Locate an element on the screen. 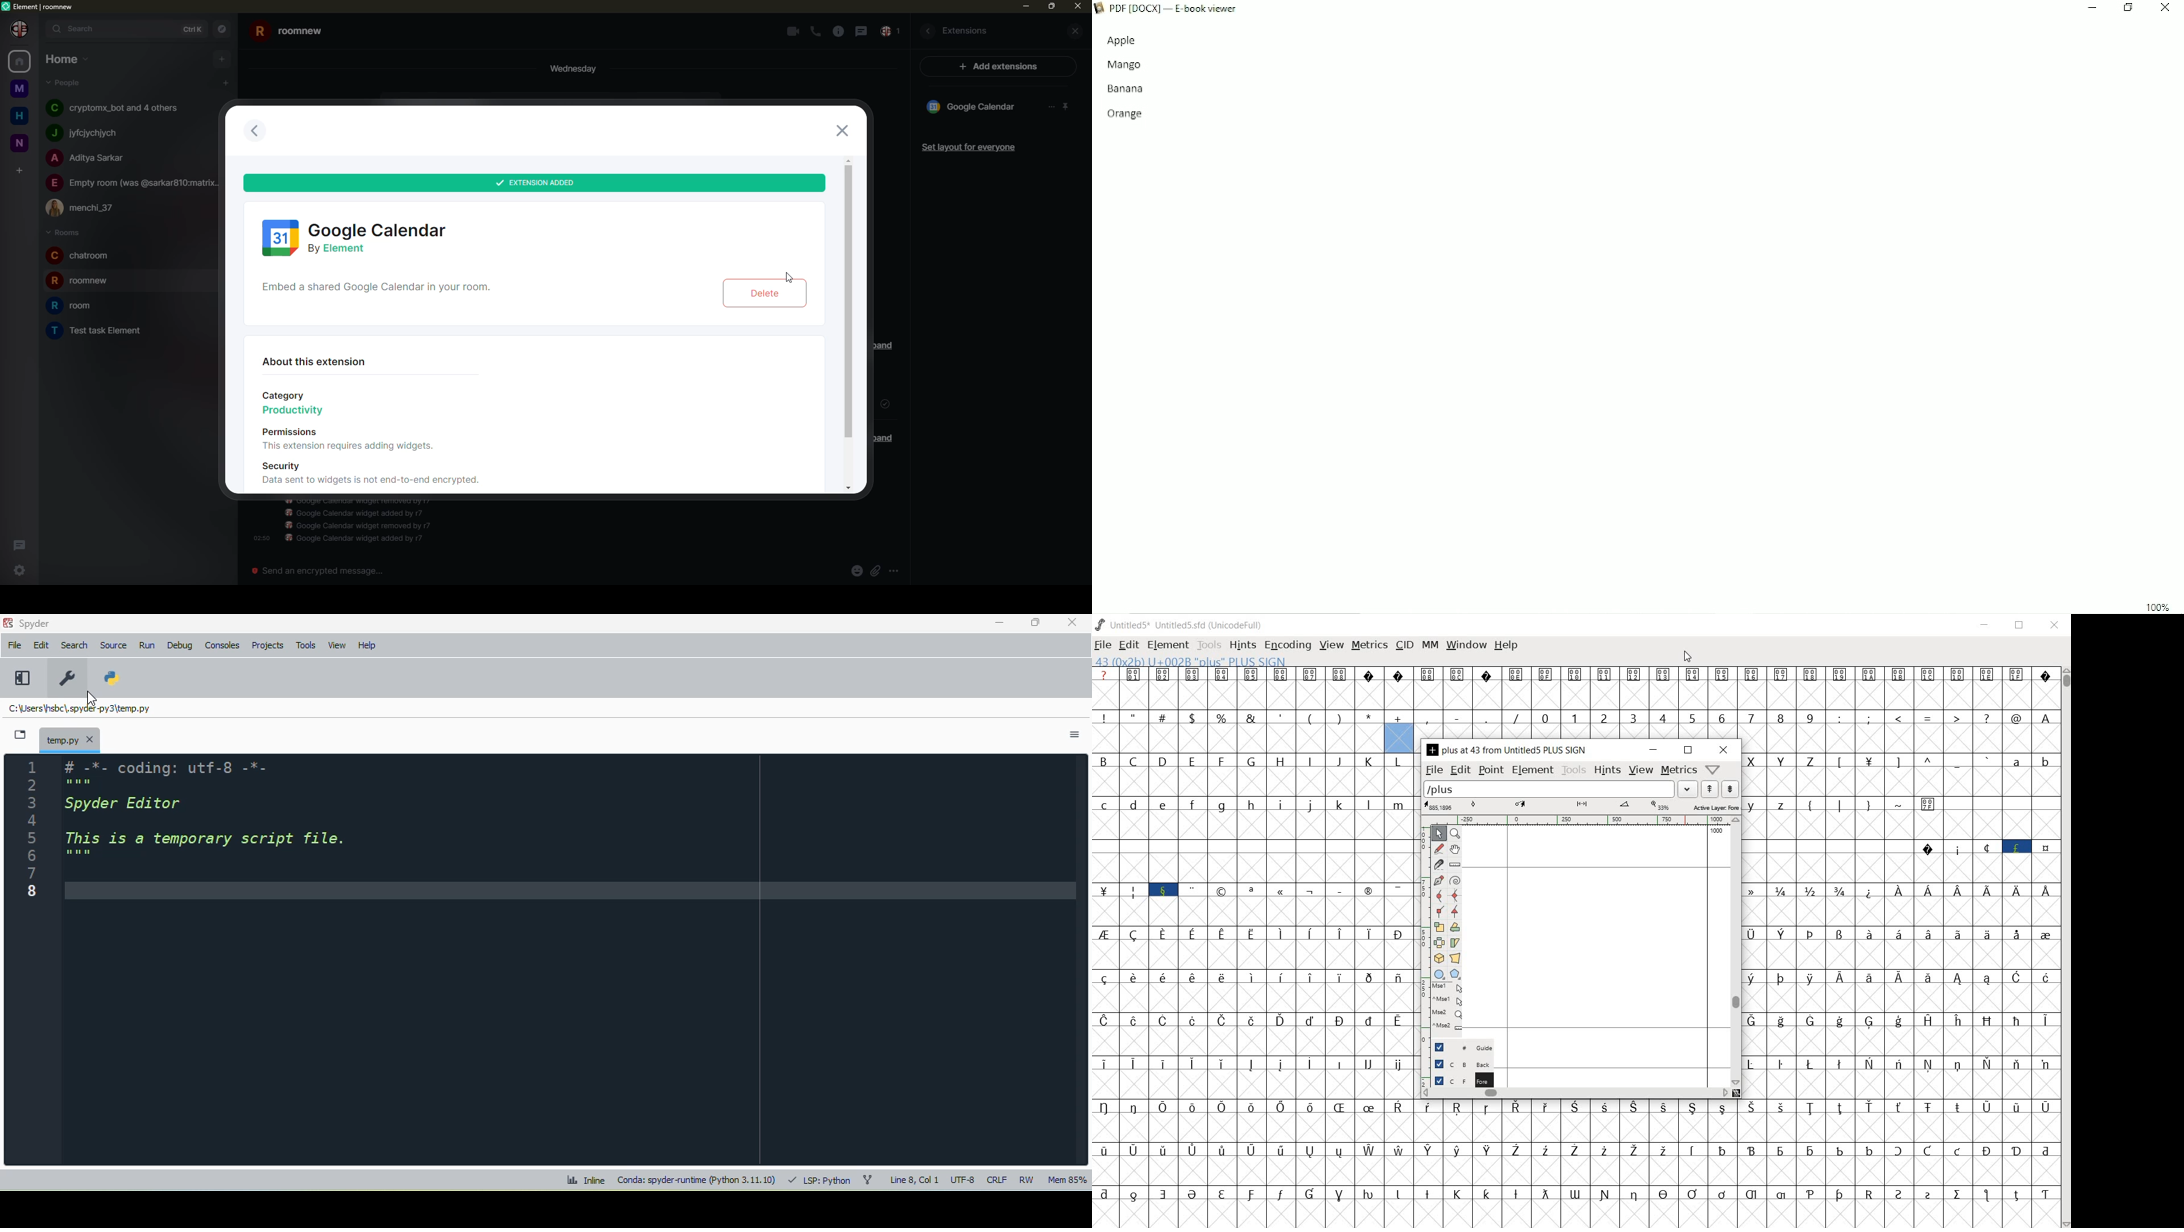  special characters is located at coordinates (2045, 949).